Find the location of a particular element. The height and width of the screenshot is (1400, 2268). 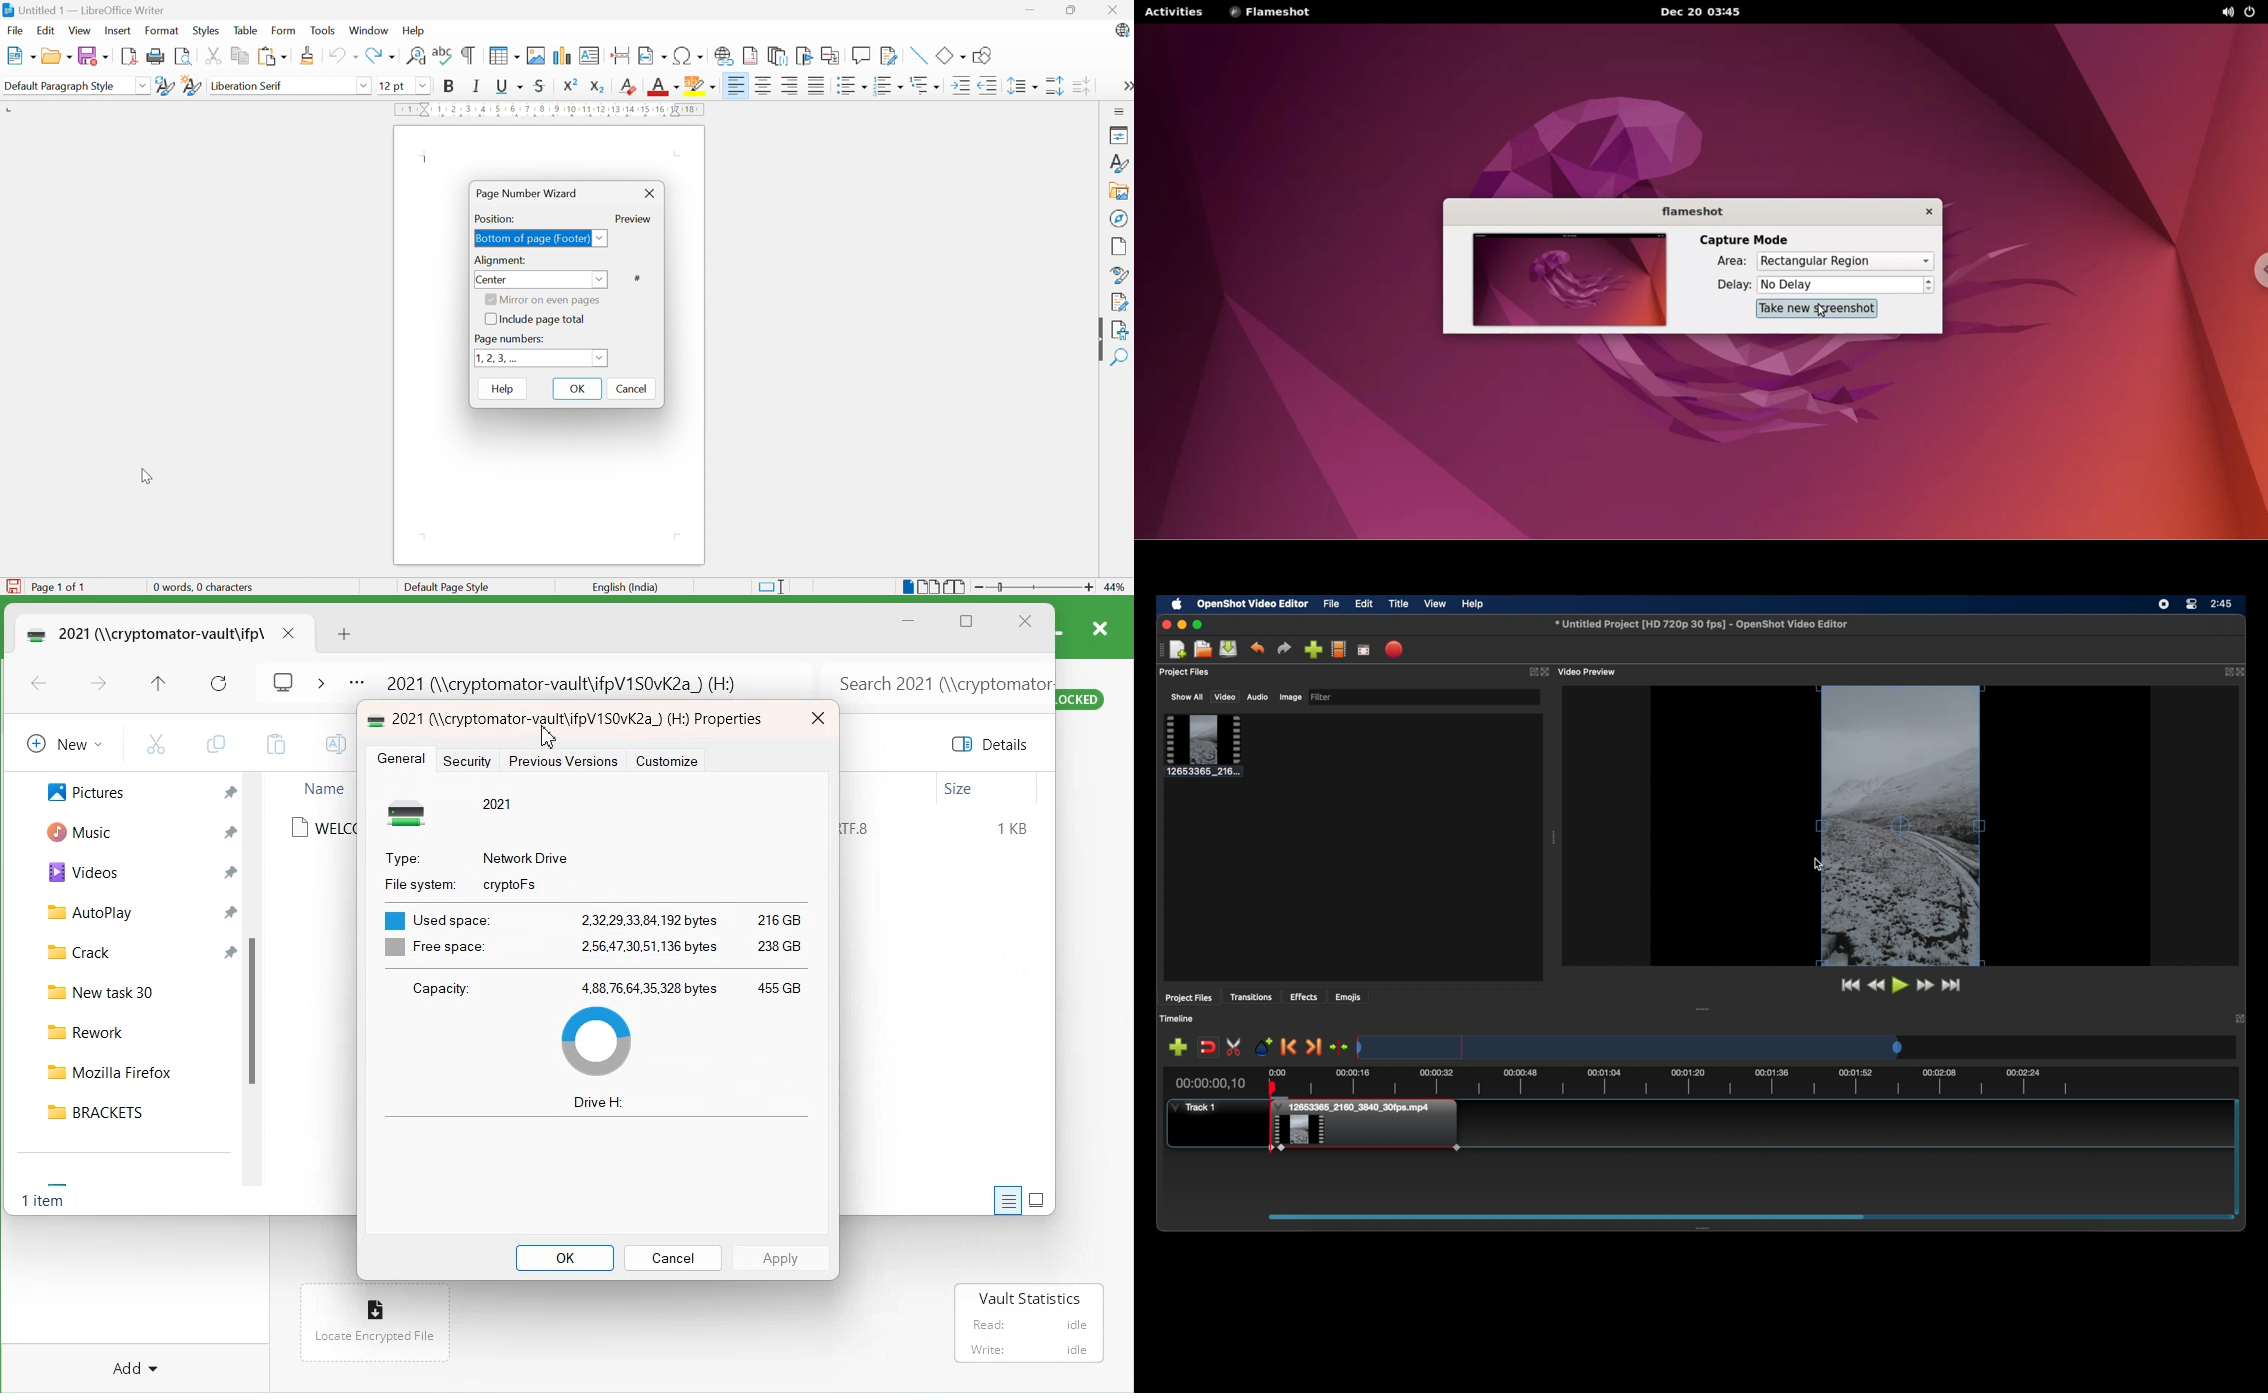

Insert footnote is located at coordinates (751, 56).